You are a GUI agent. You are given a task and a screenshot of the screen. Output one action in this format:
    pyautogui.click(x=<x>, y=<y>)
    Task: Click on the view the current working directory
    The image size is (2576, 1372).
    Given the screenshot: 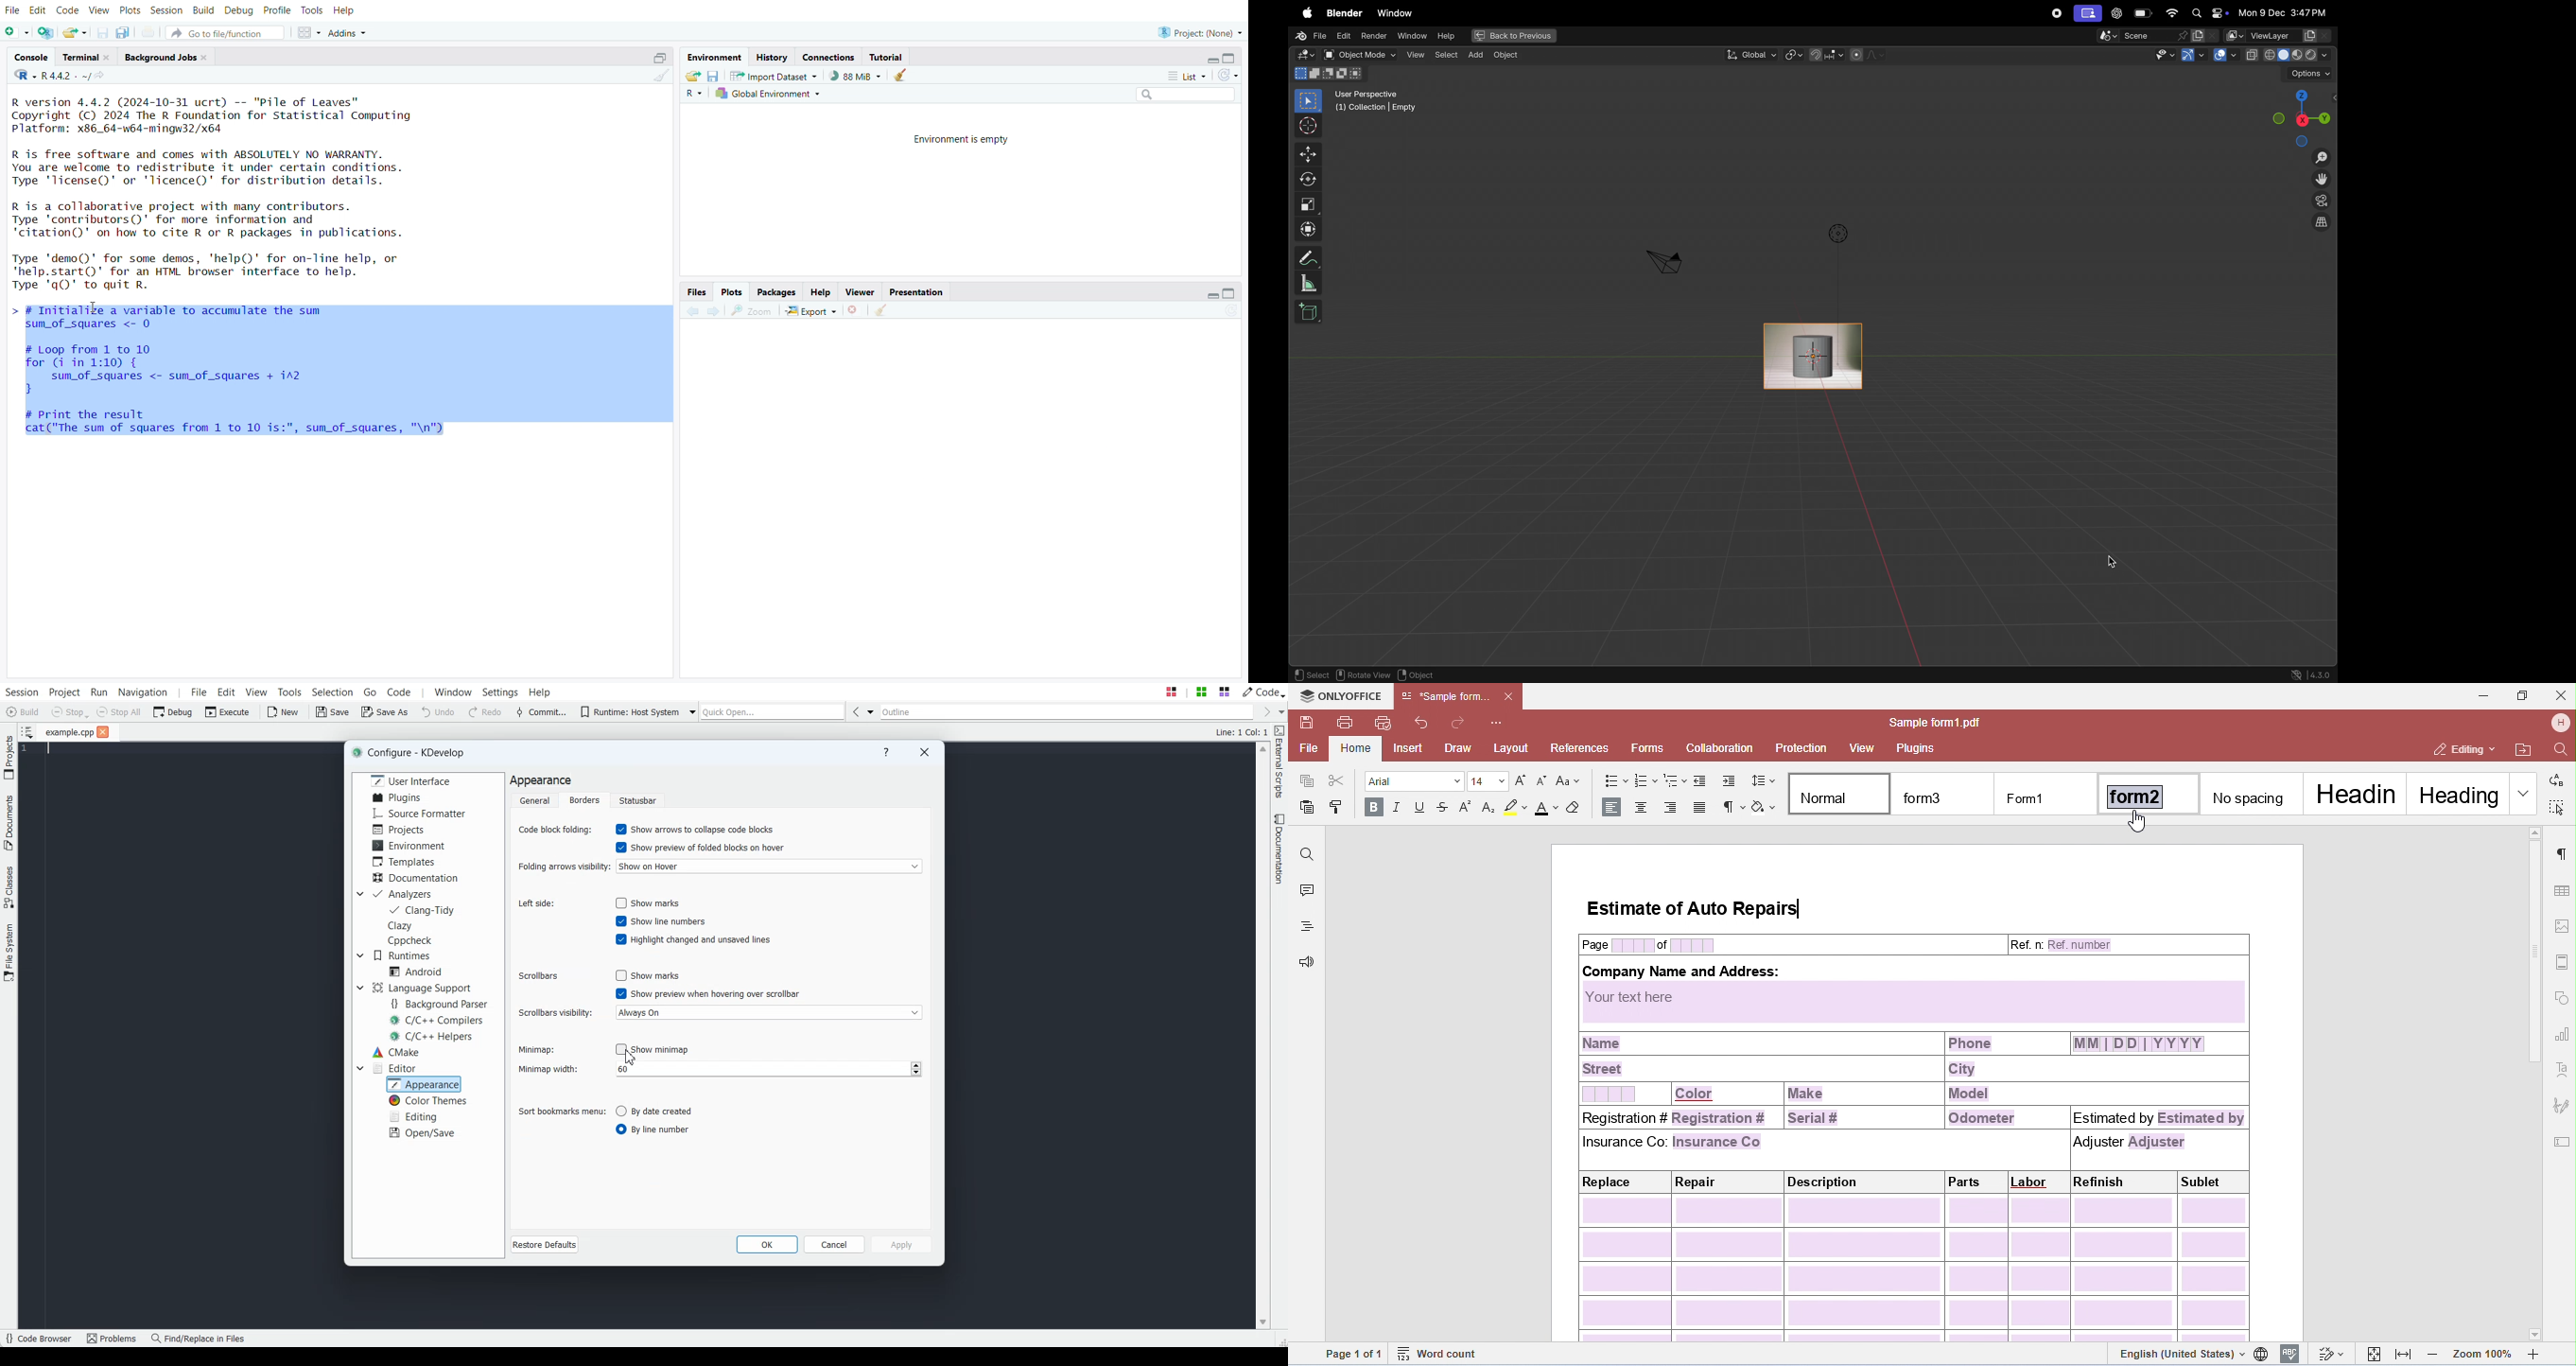 What is the action you would take?
    pyautogui.click(x=102, y=76)
    